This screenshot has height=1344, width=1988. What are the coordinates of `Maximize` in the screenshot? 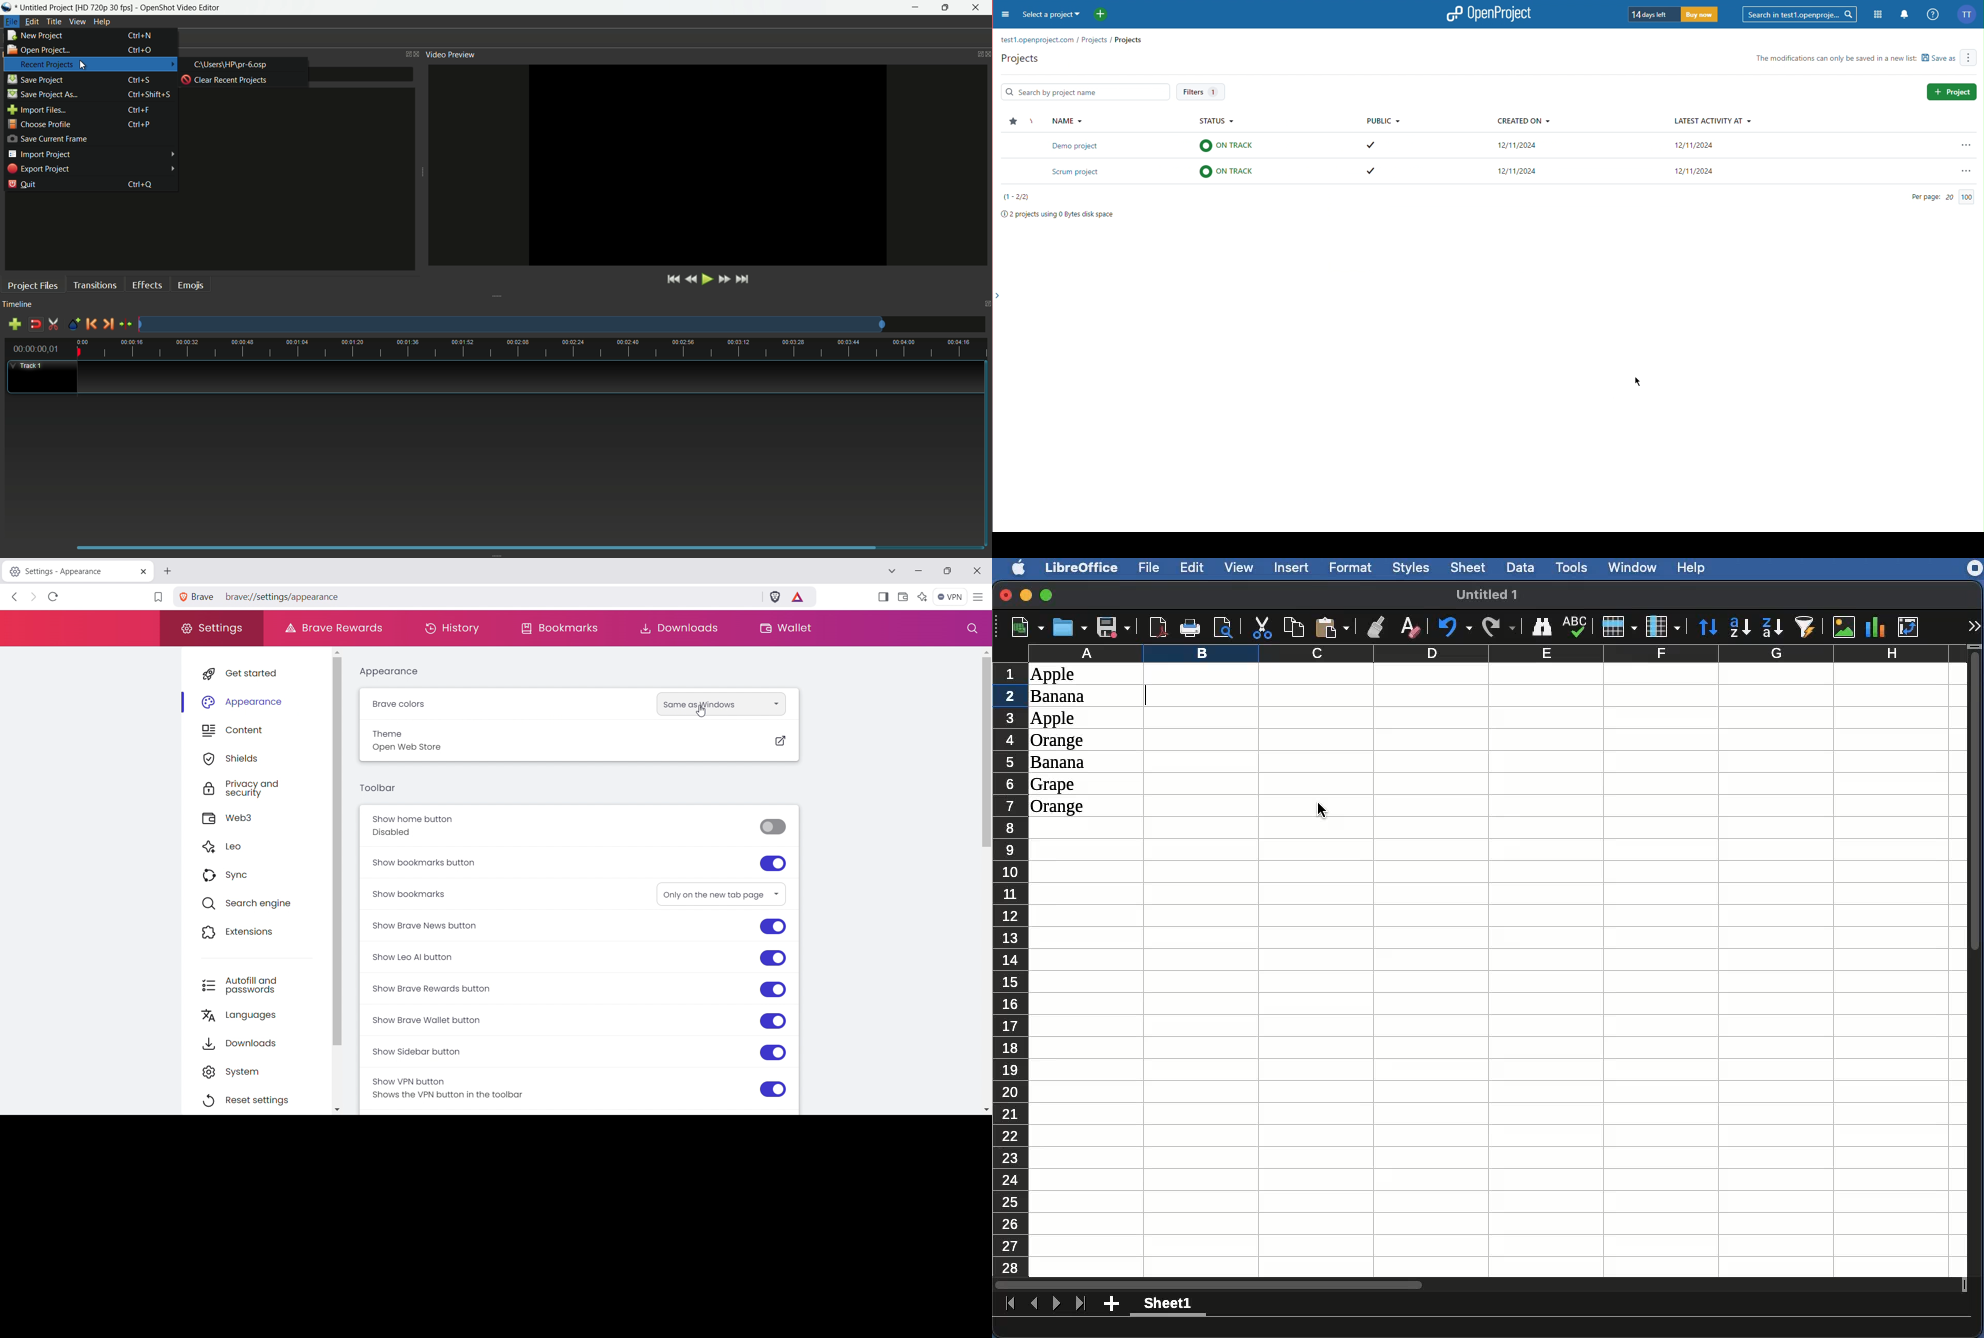 It's located at (1047, 594).